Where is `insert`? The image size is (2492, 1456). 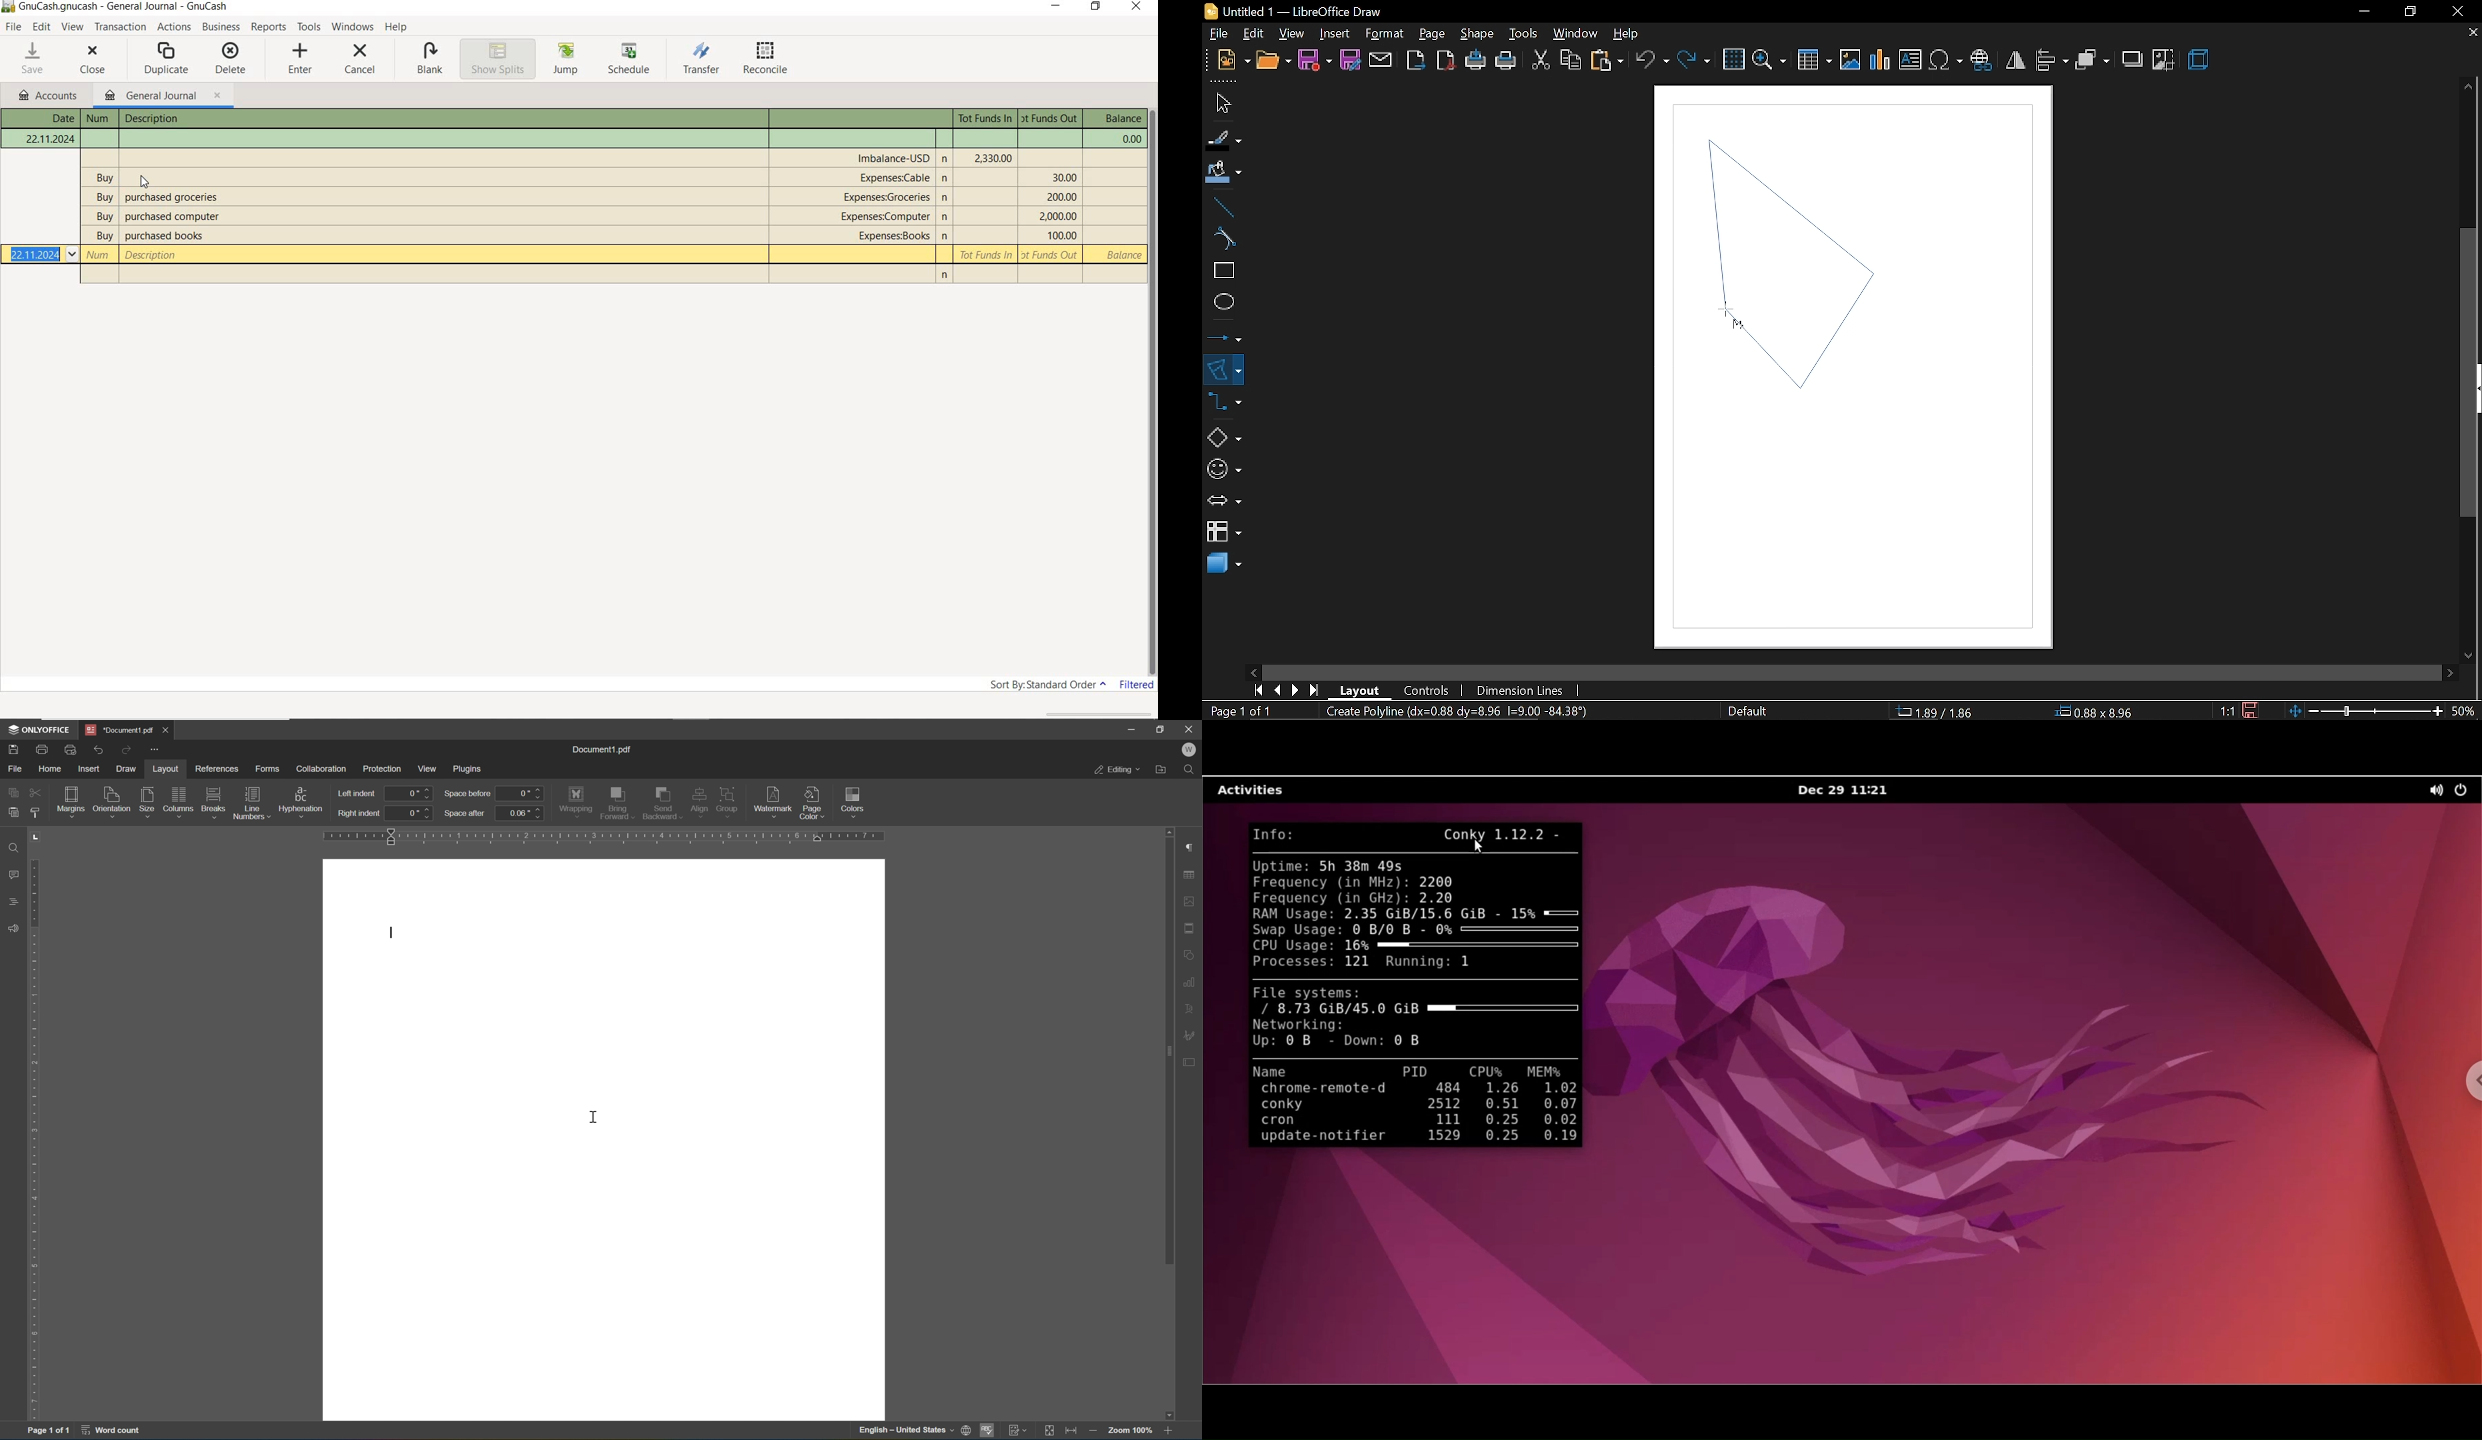 insert is located at coordinates (93, 769).